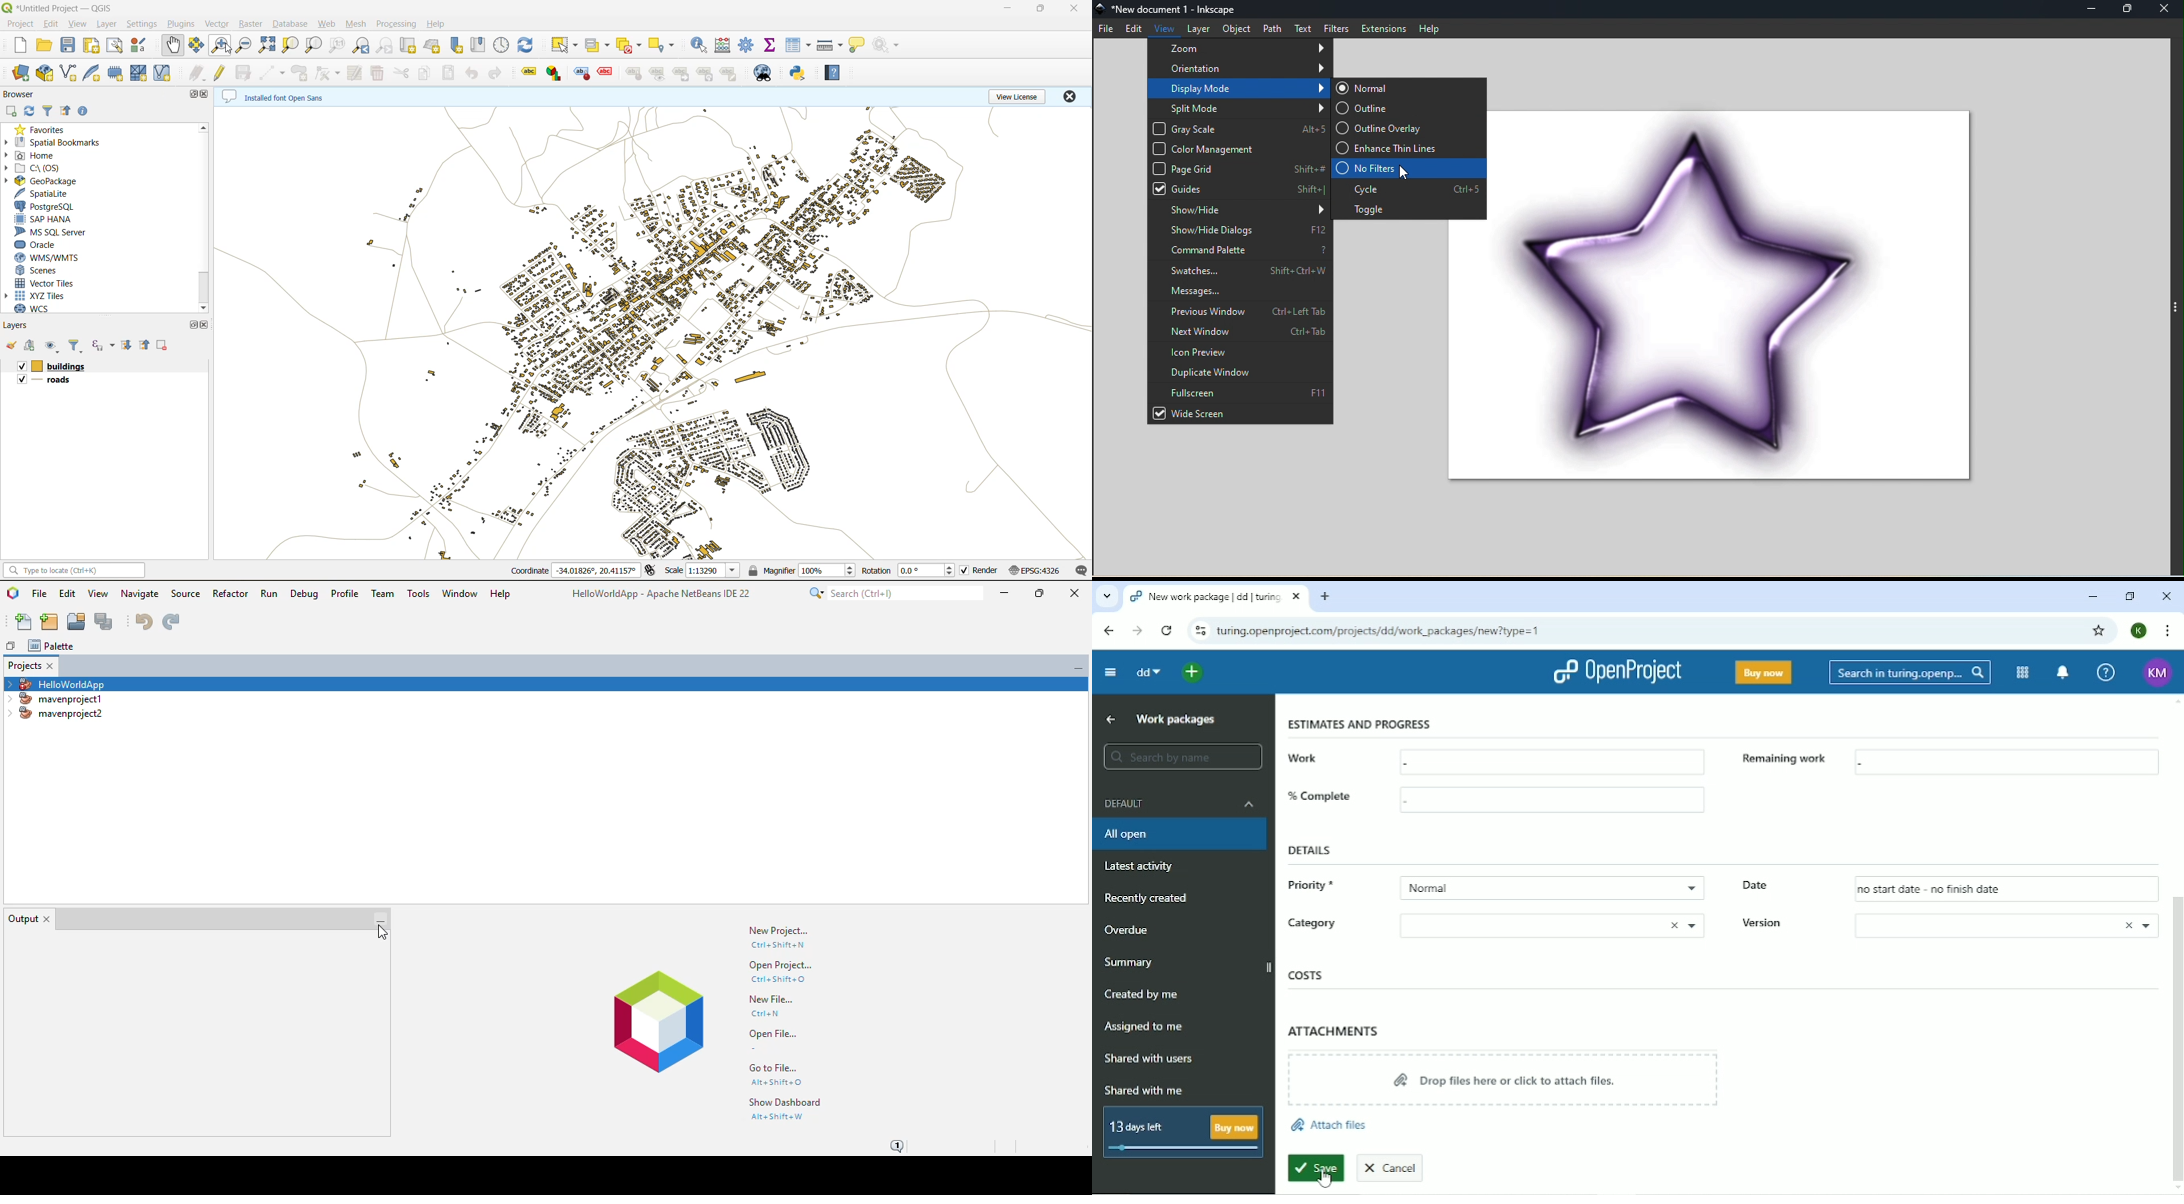  What do you see at coordinates (1241, 209) in the screenshot?
I see `Show/hide` at bounding box center [1241, 209].